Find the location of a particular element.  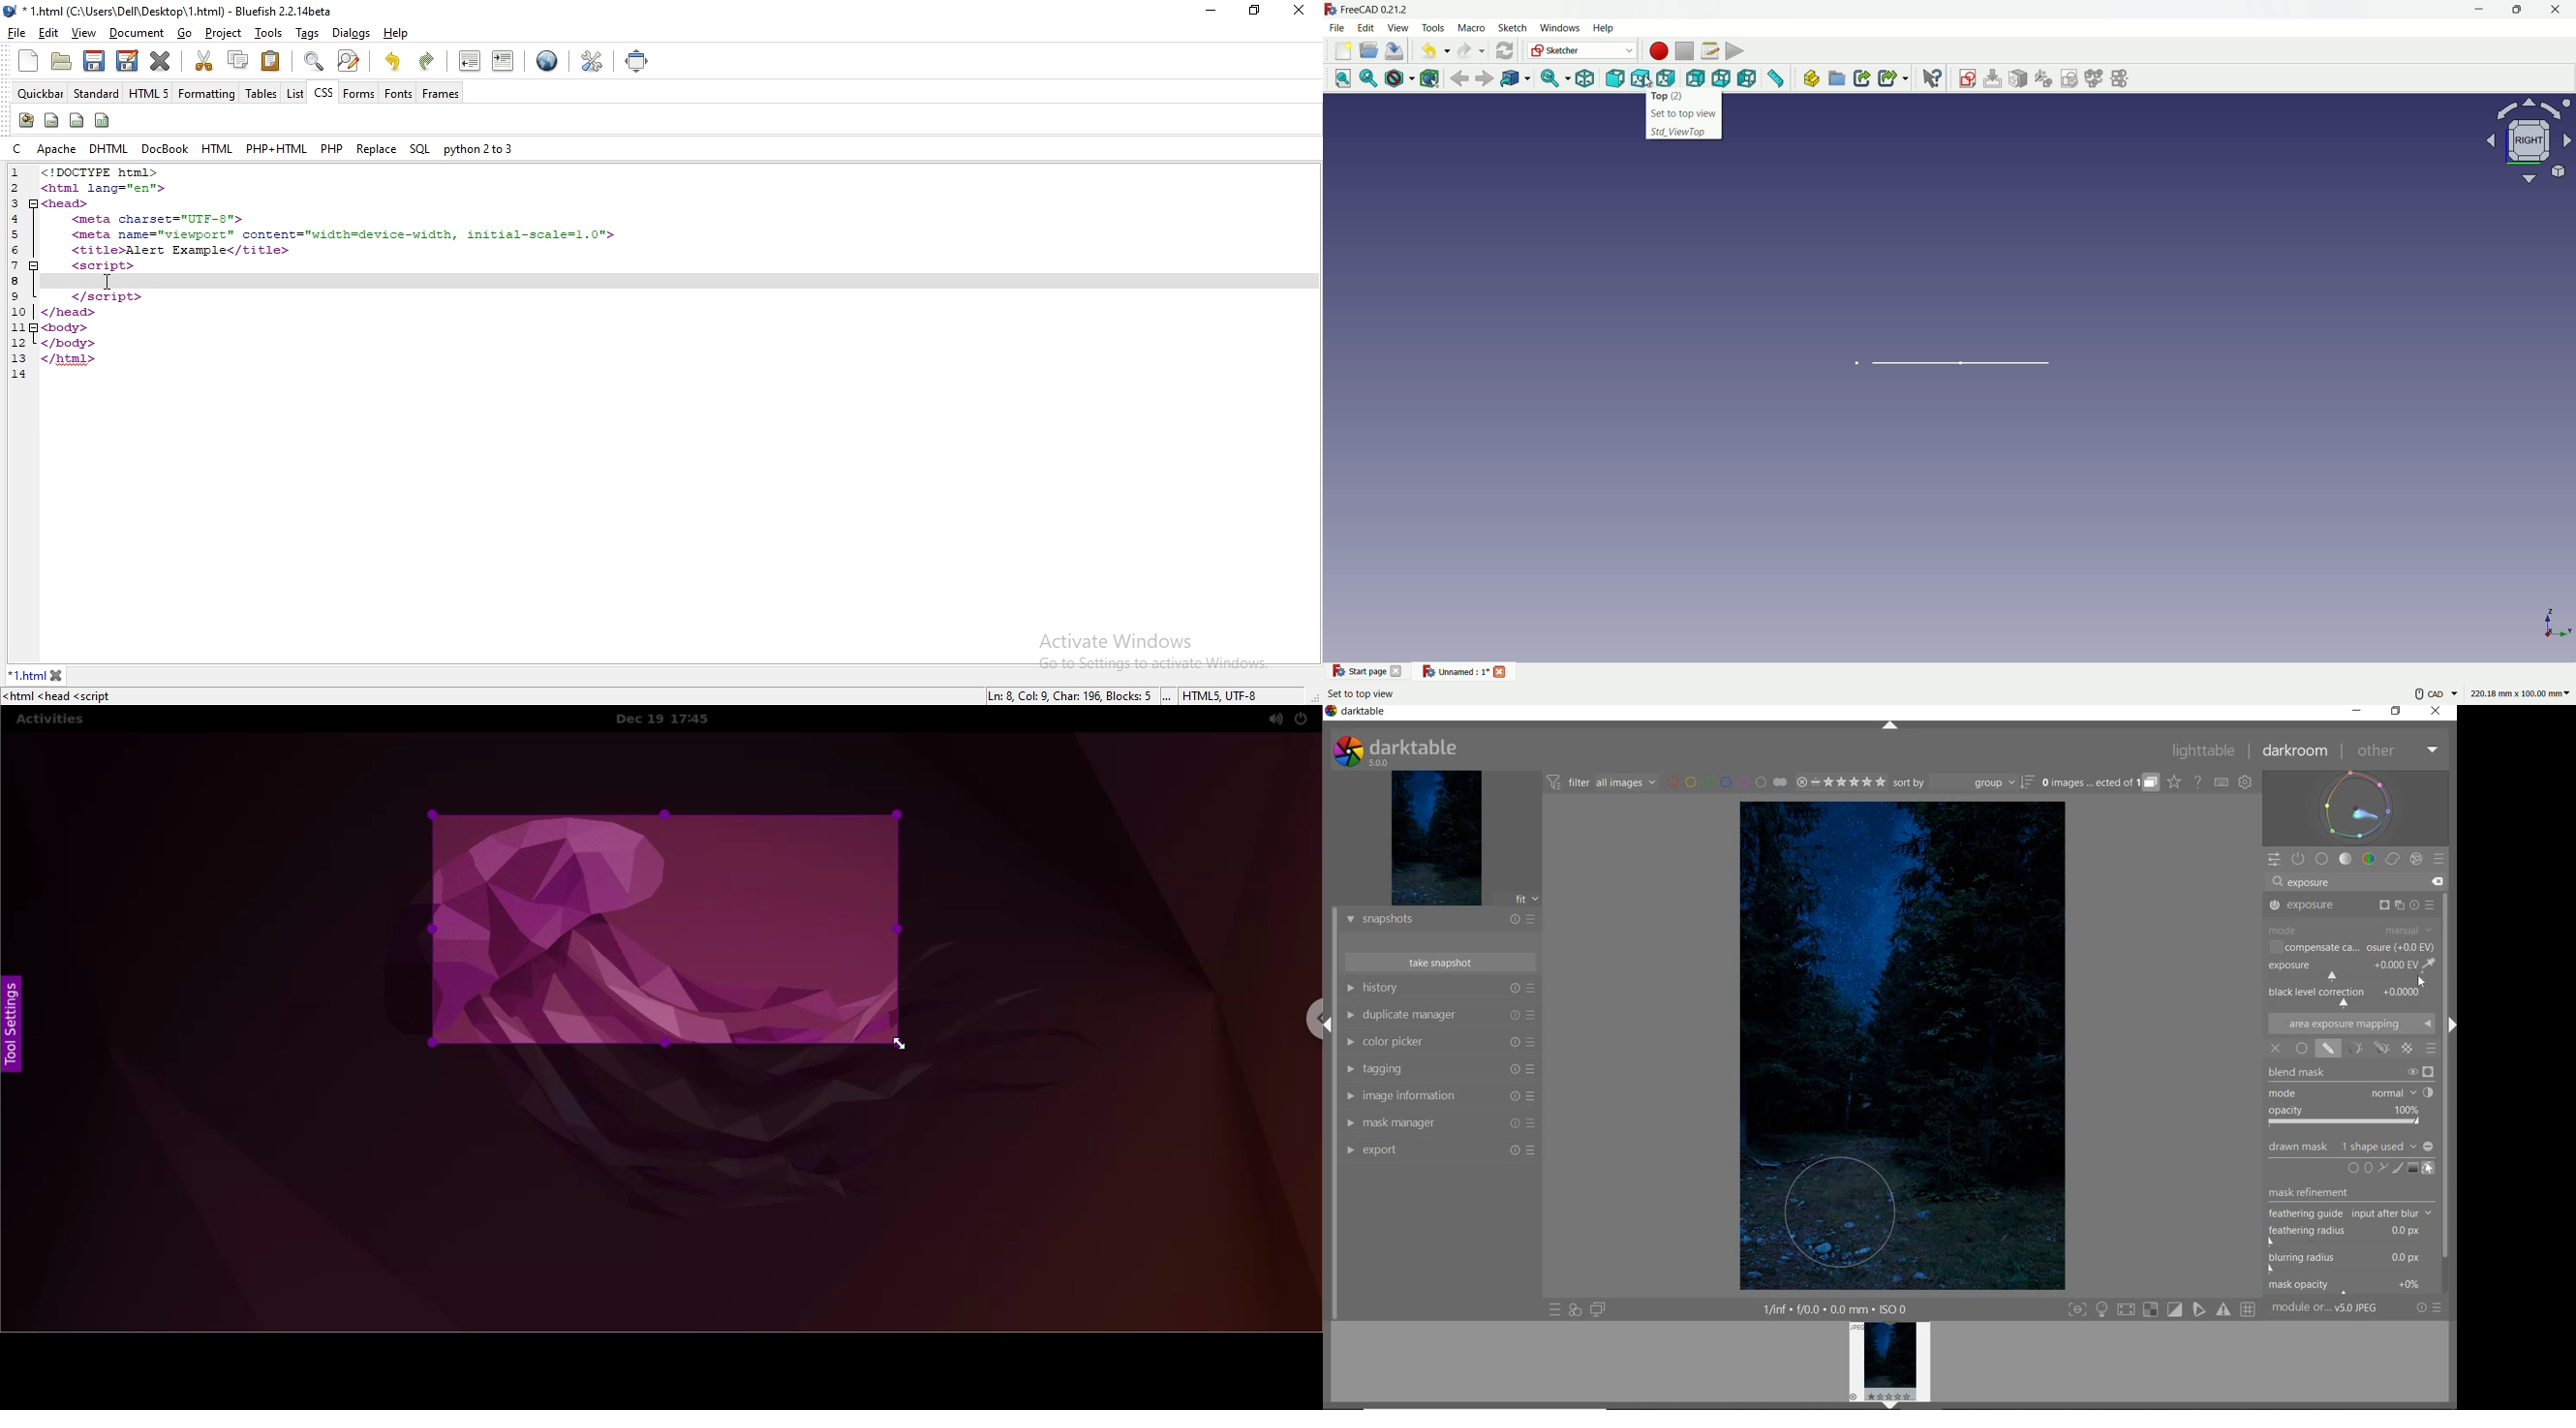

SET KEYBOARD SHORTCUTS is located at coordinates (2222, 783).